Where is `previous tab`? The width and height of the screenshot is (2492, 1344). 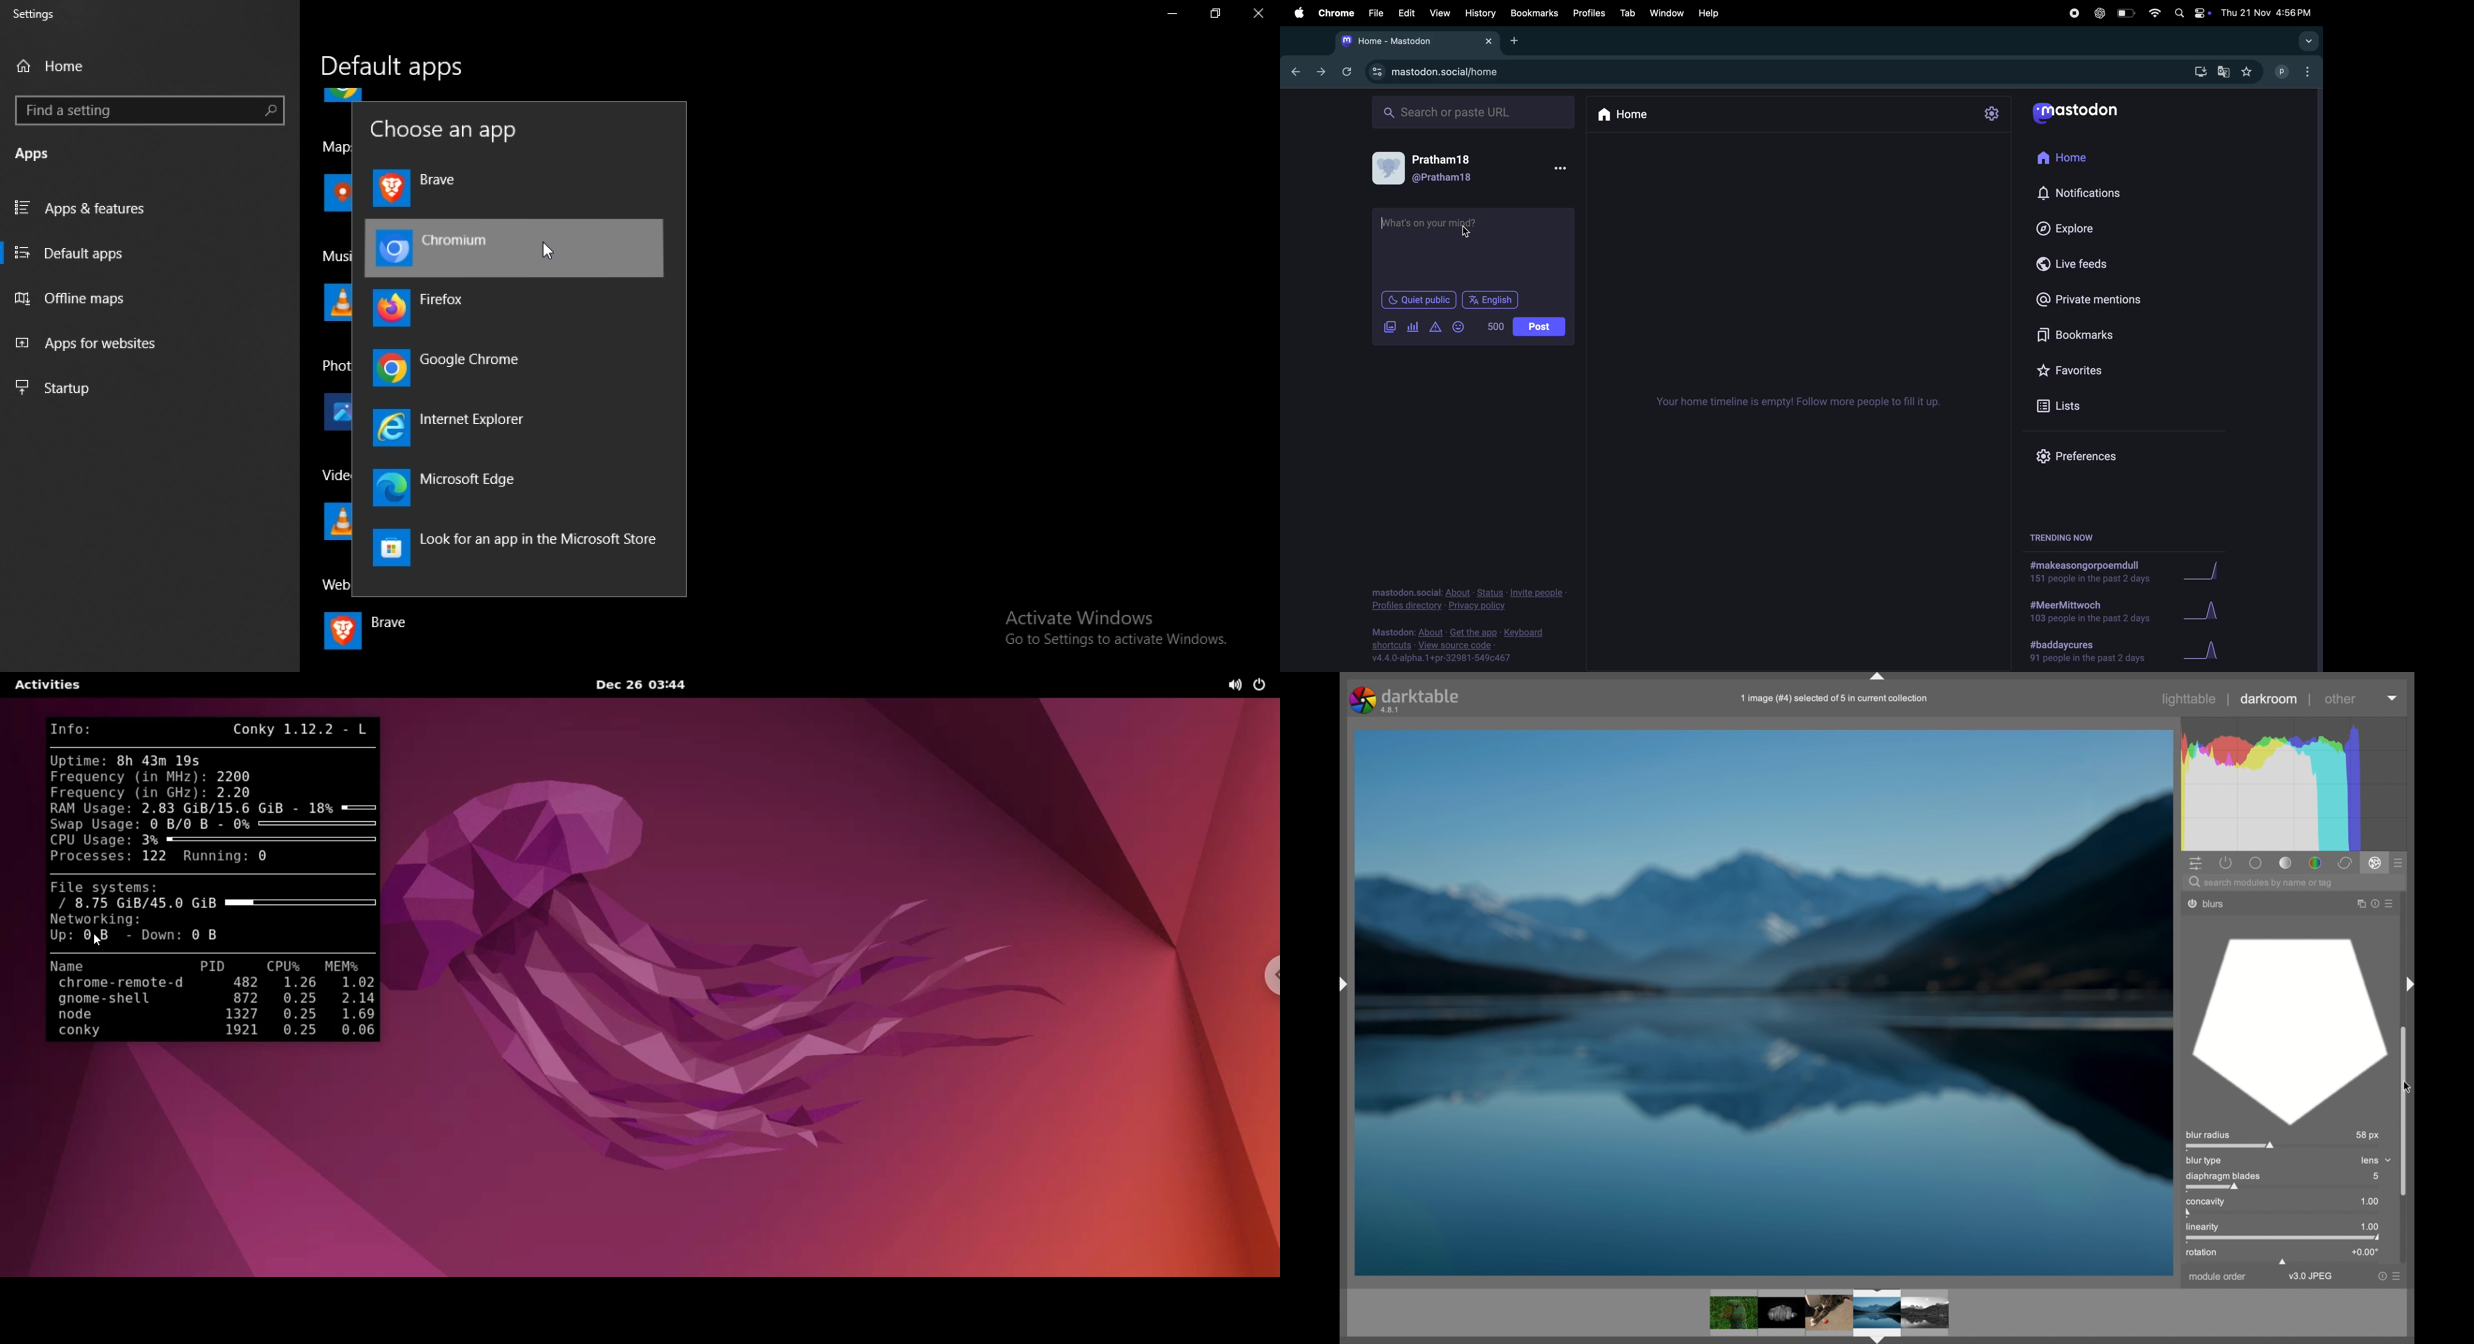 previous tab is located at coordinates (1298, 71).